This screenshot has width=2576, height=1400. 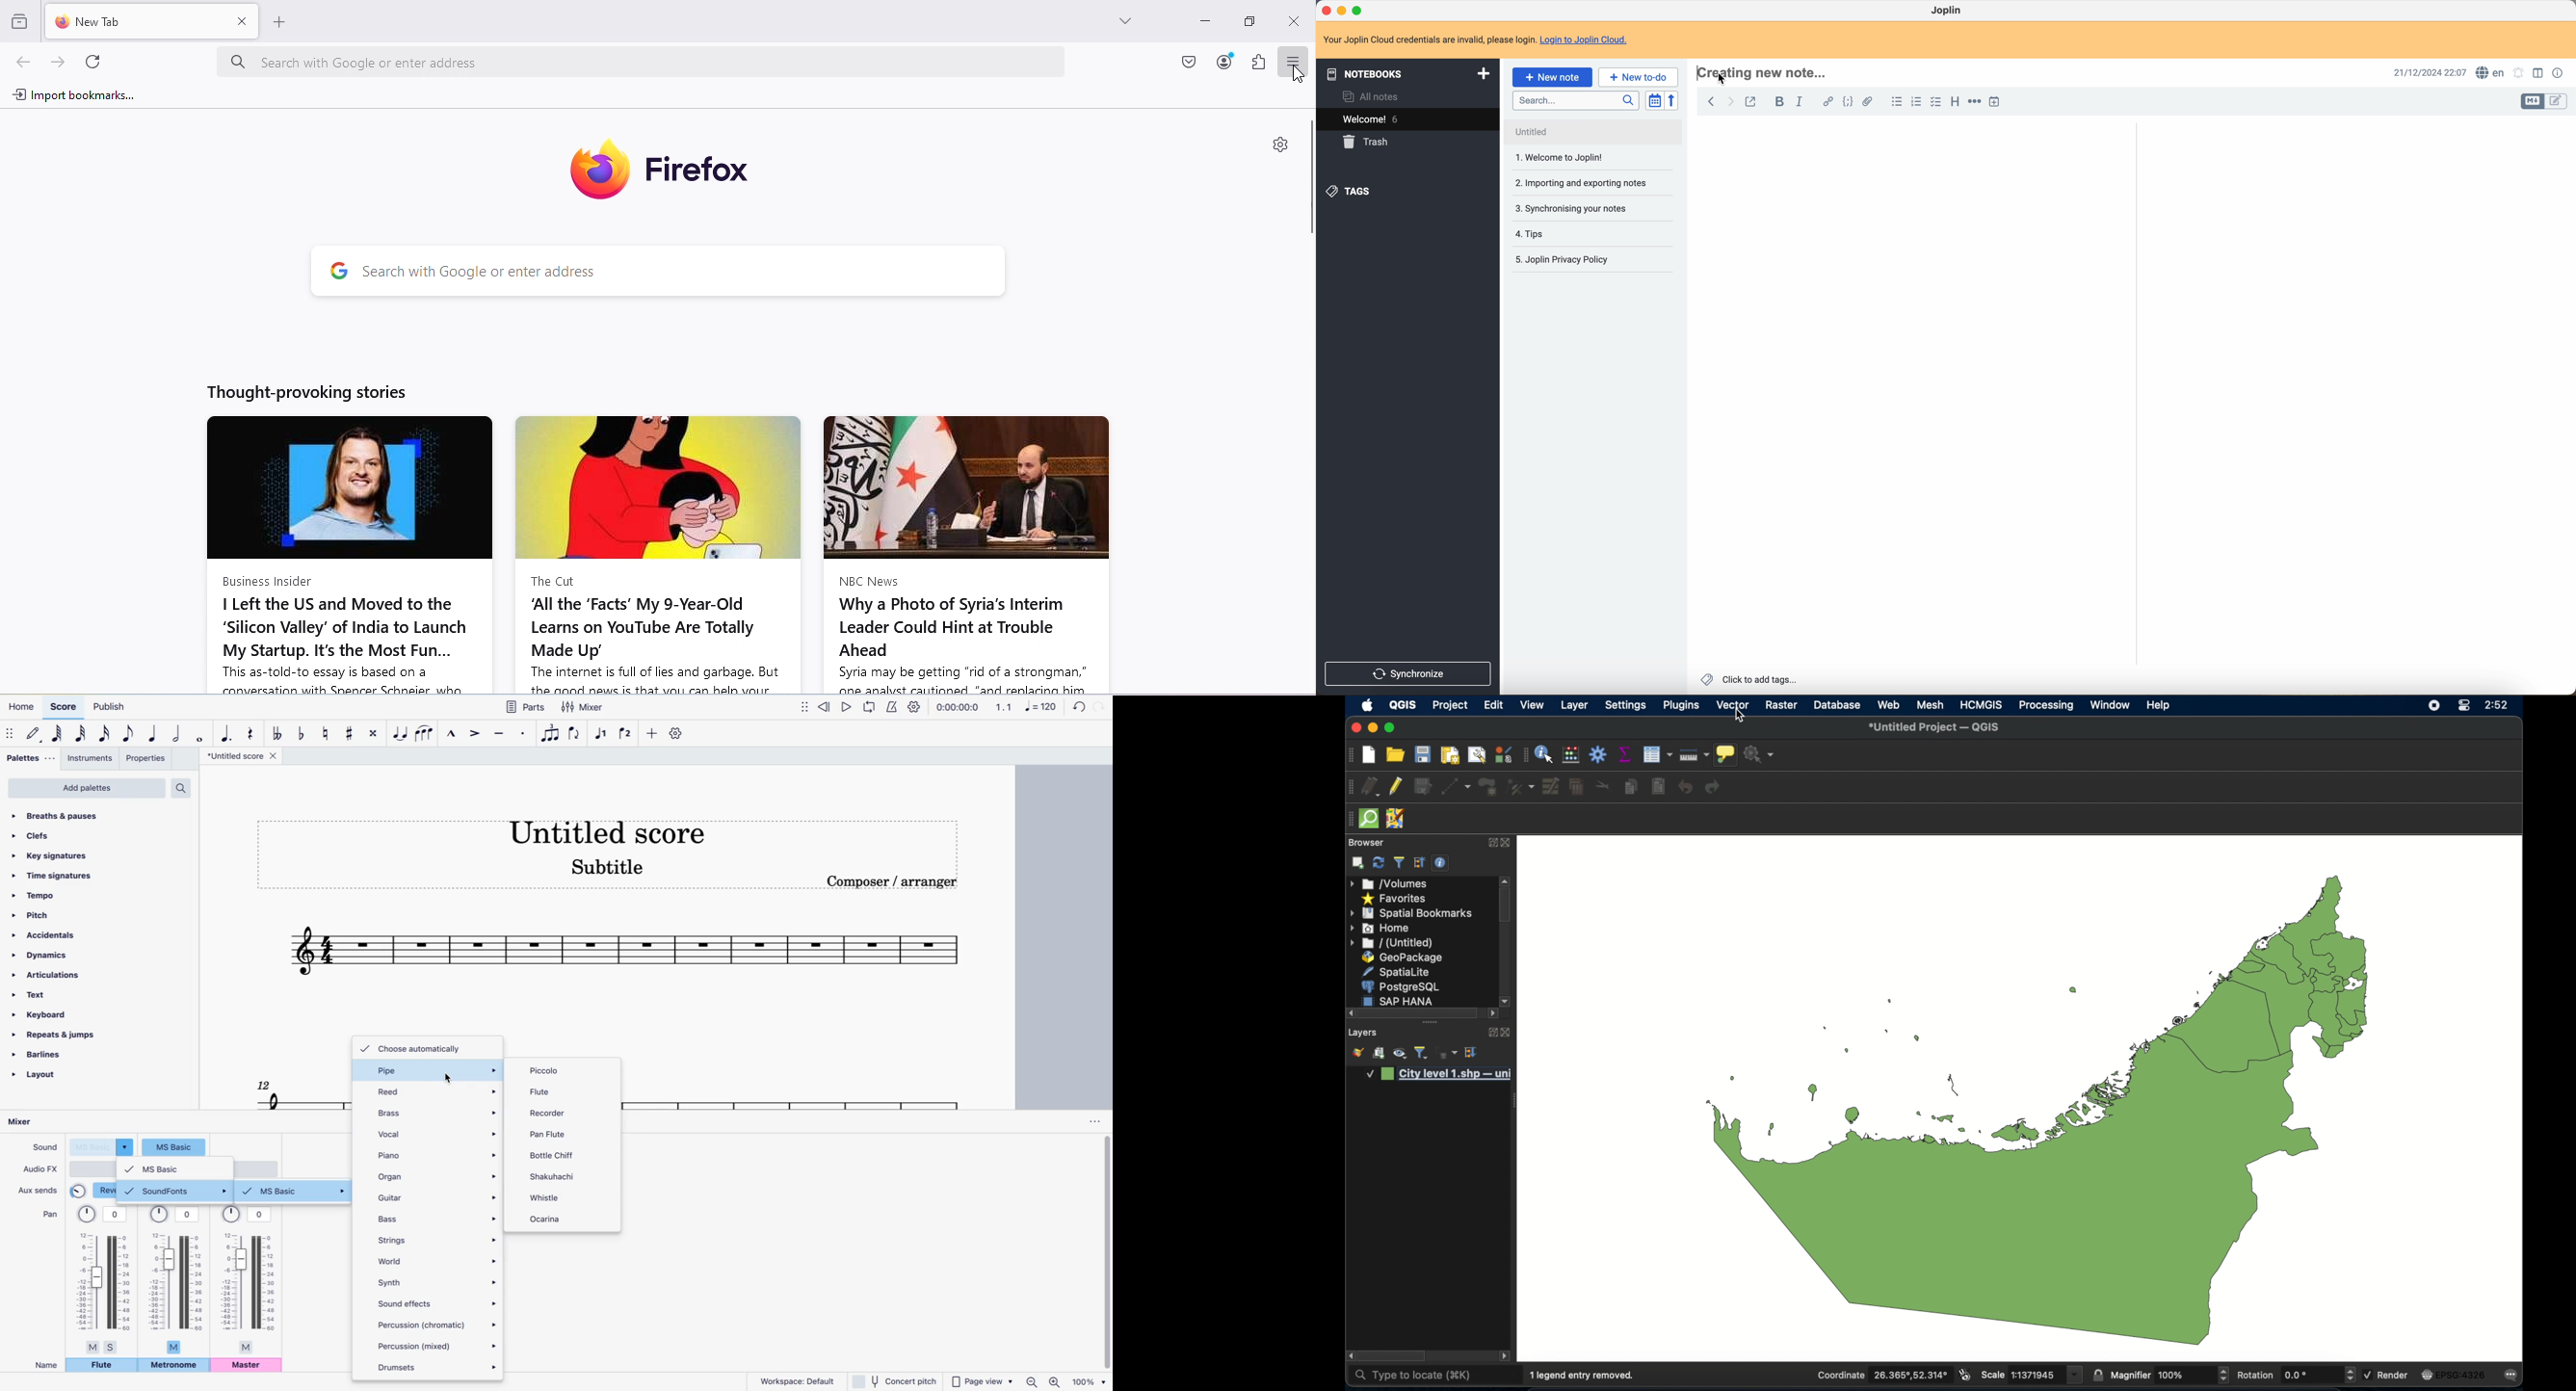 I want to click on tags, so click(x=1350, y=192).